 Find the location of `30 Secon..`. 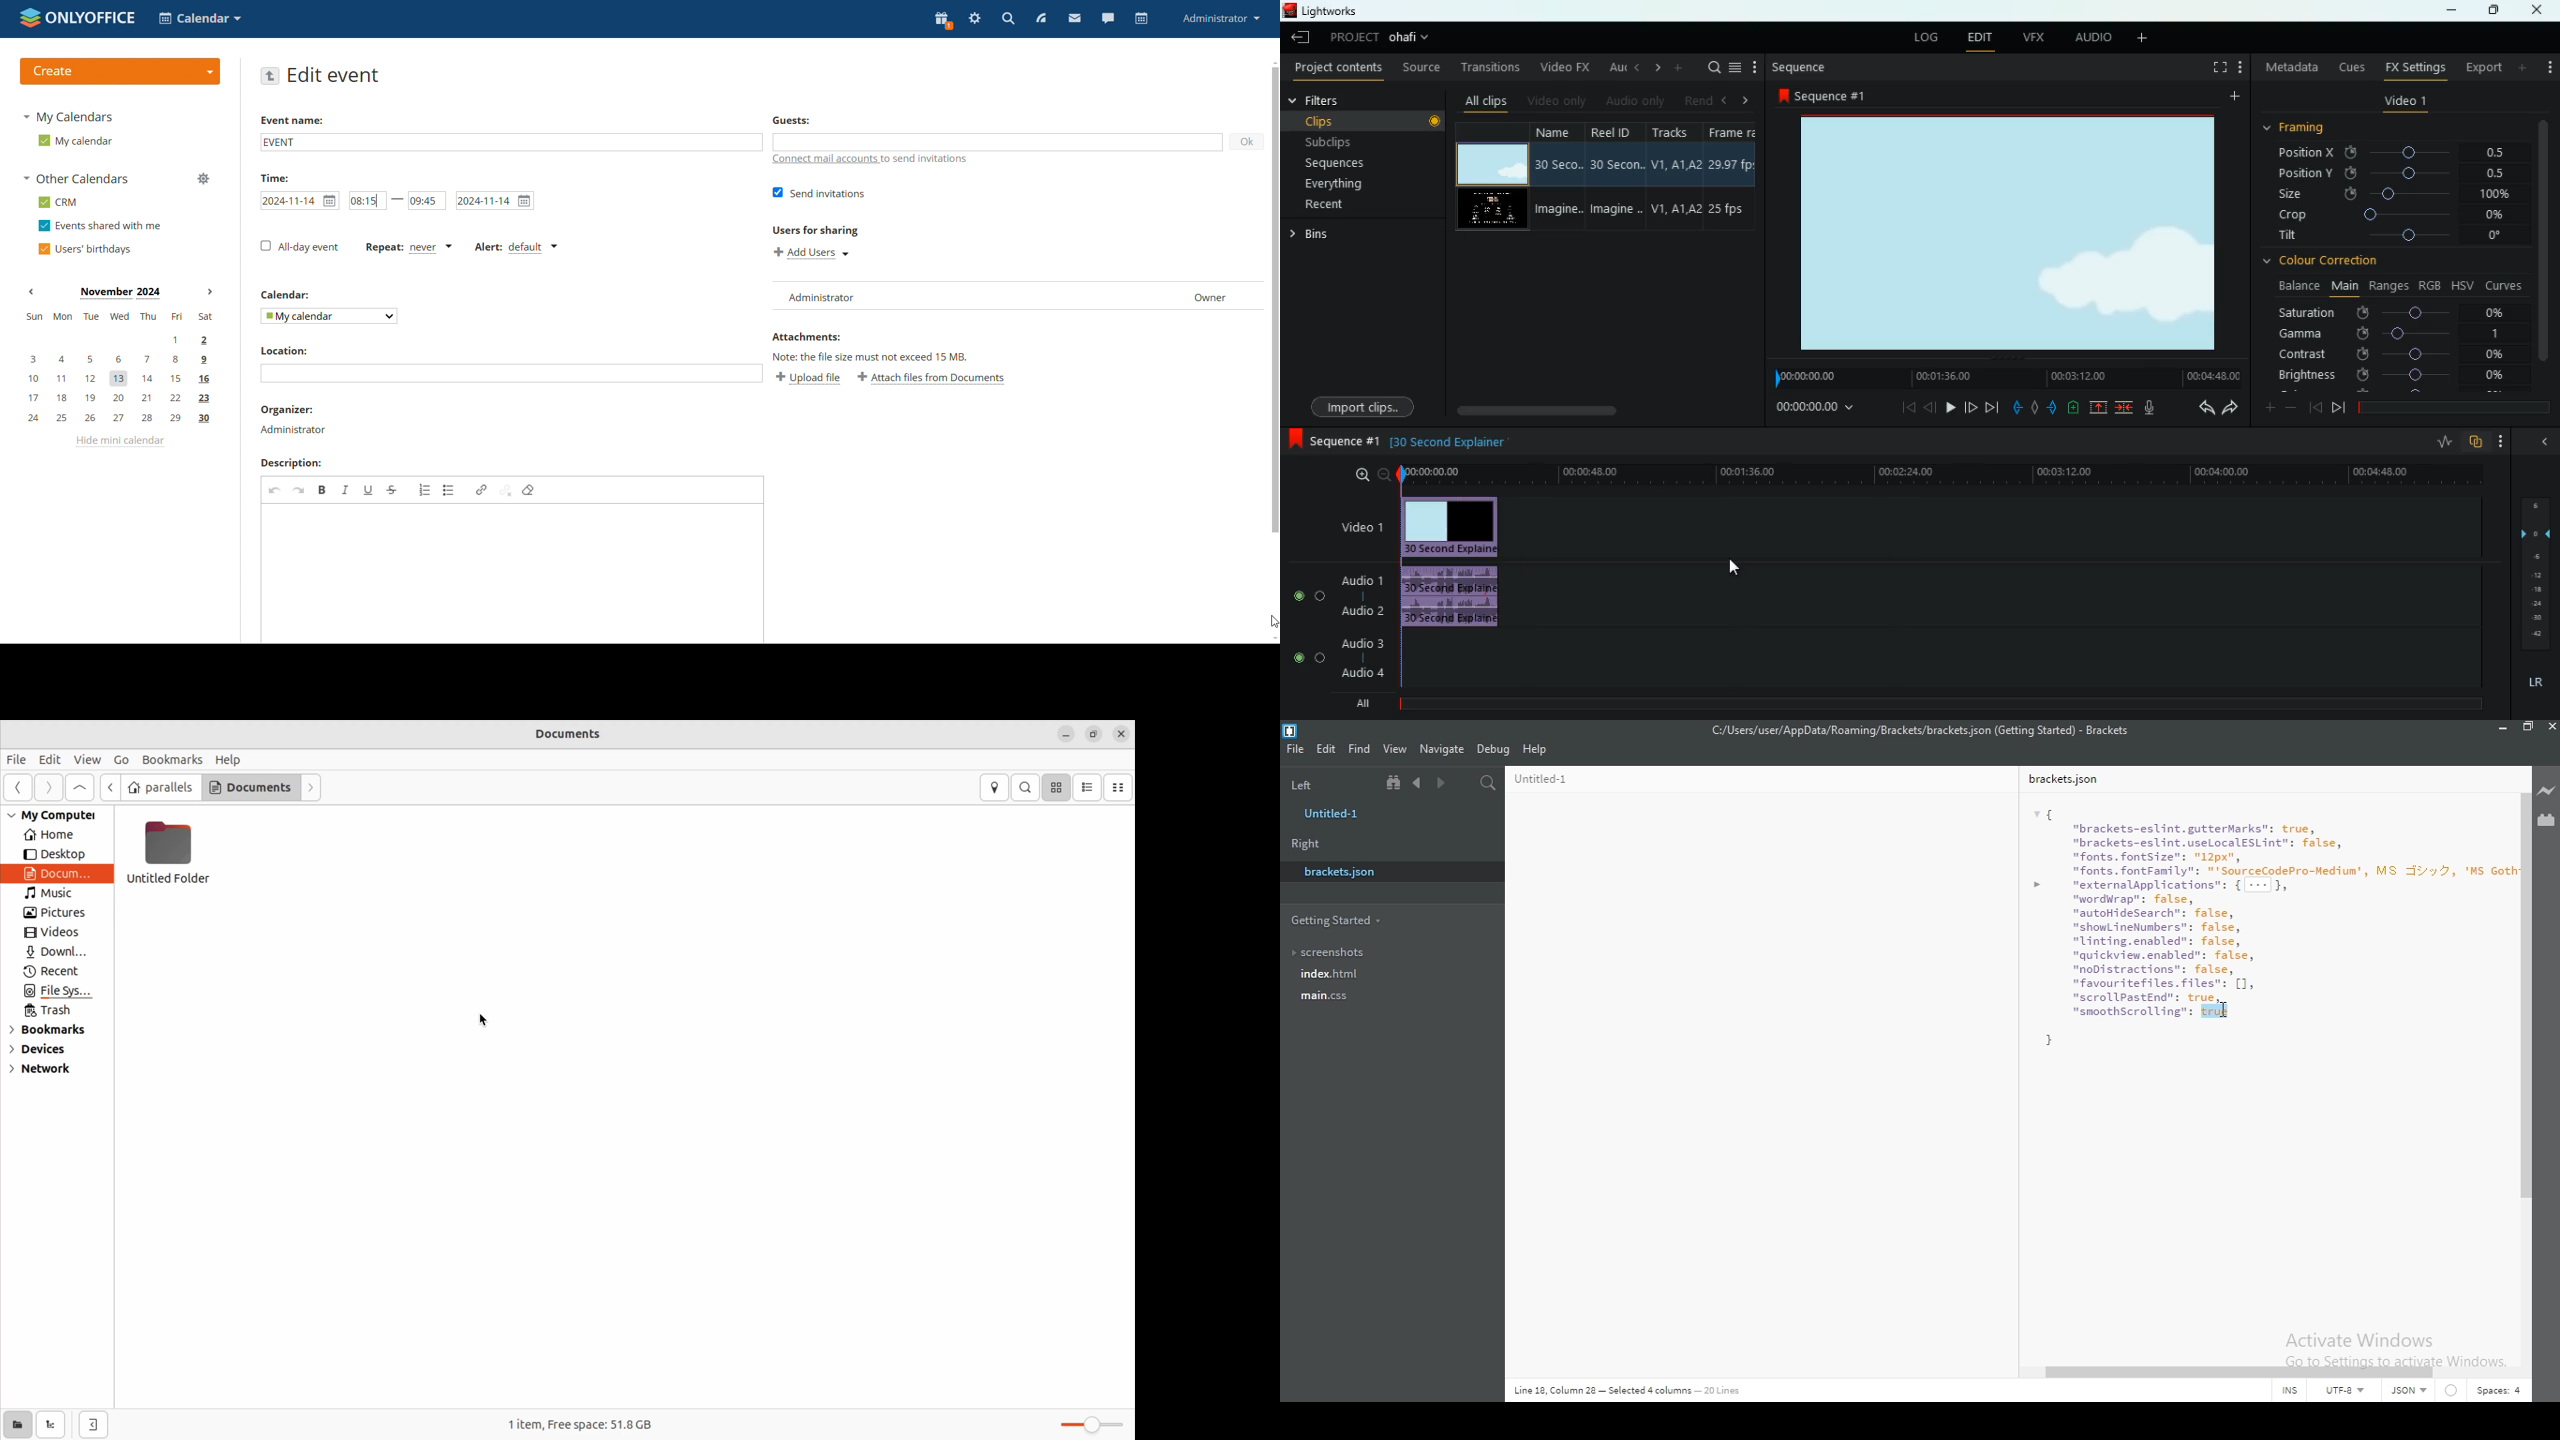

30 Secon.. is located at coordinates (1619, 162).